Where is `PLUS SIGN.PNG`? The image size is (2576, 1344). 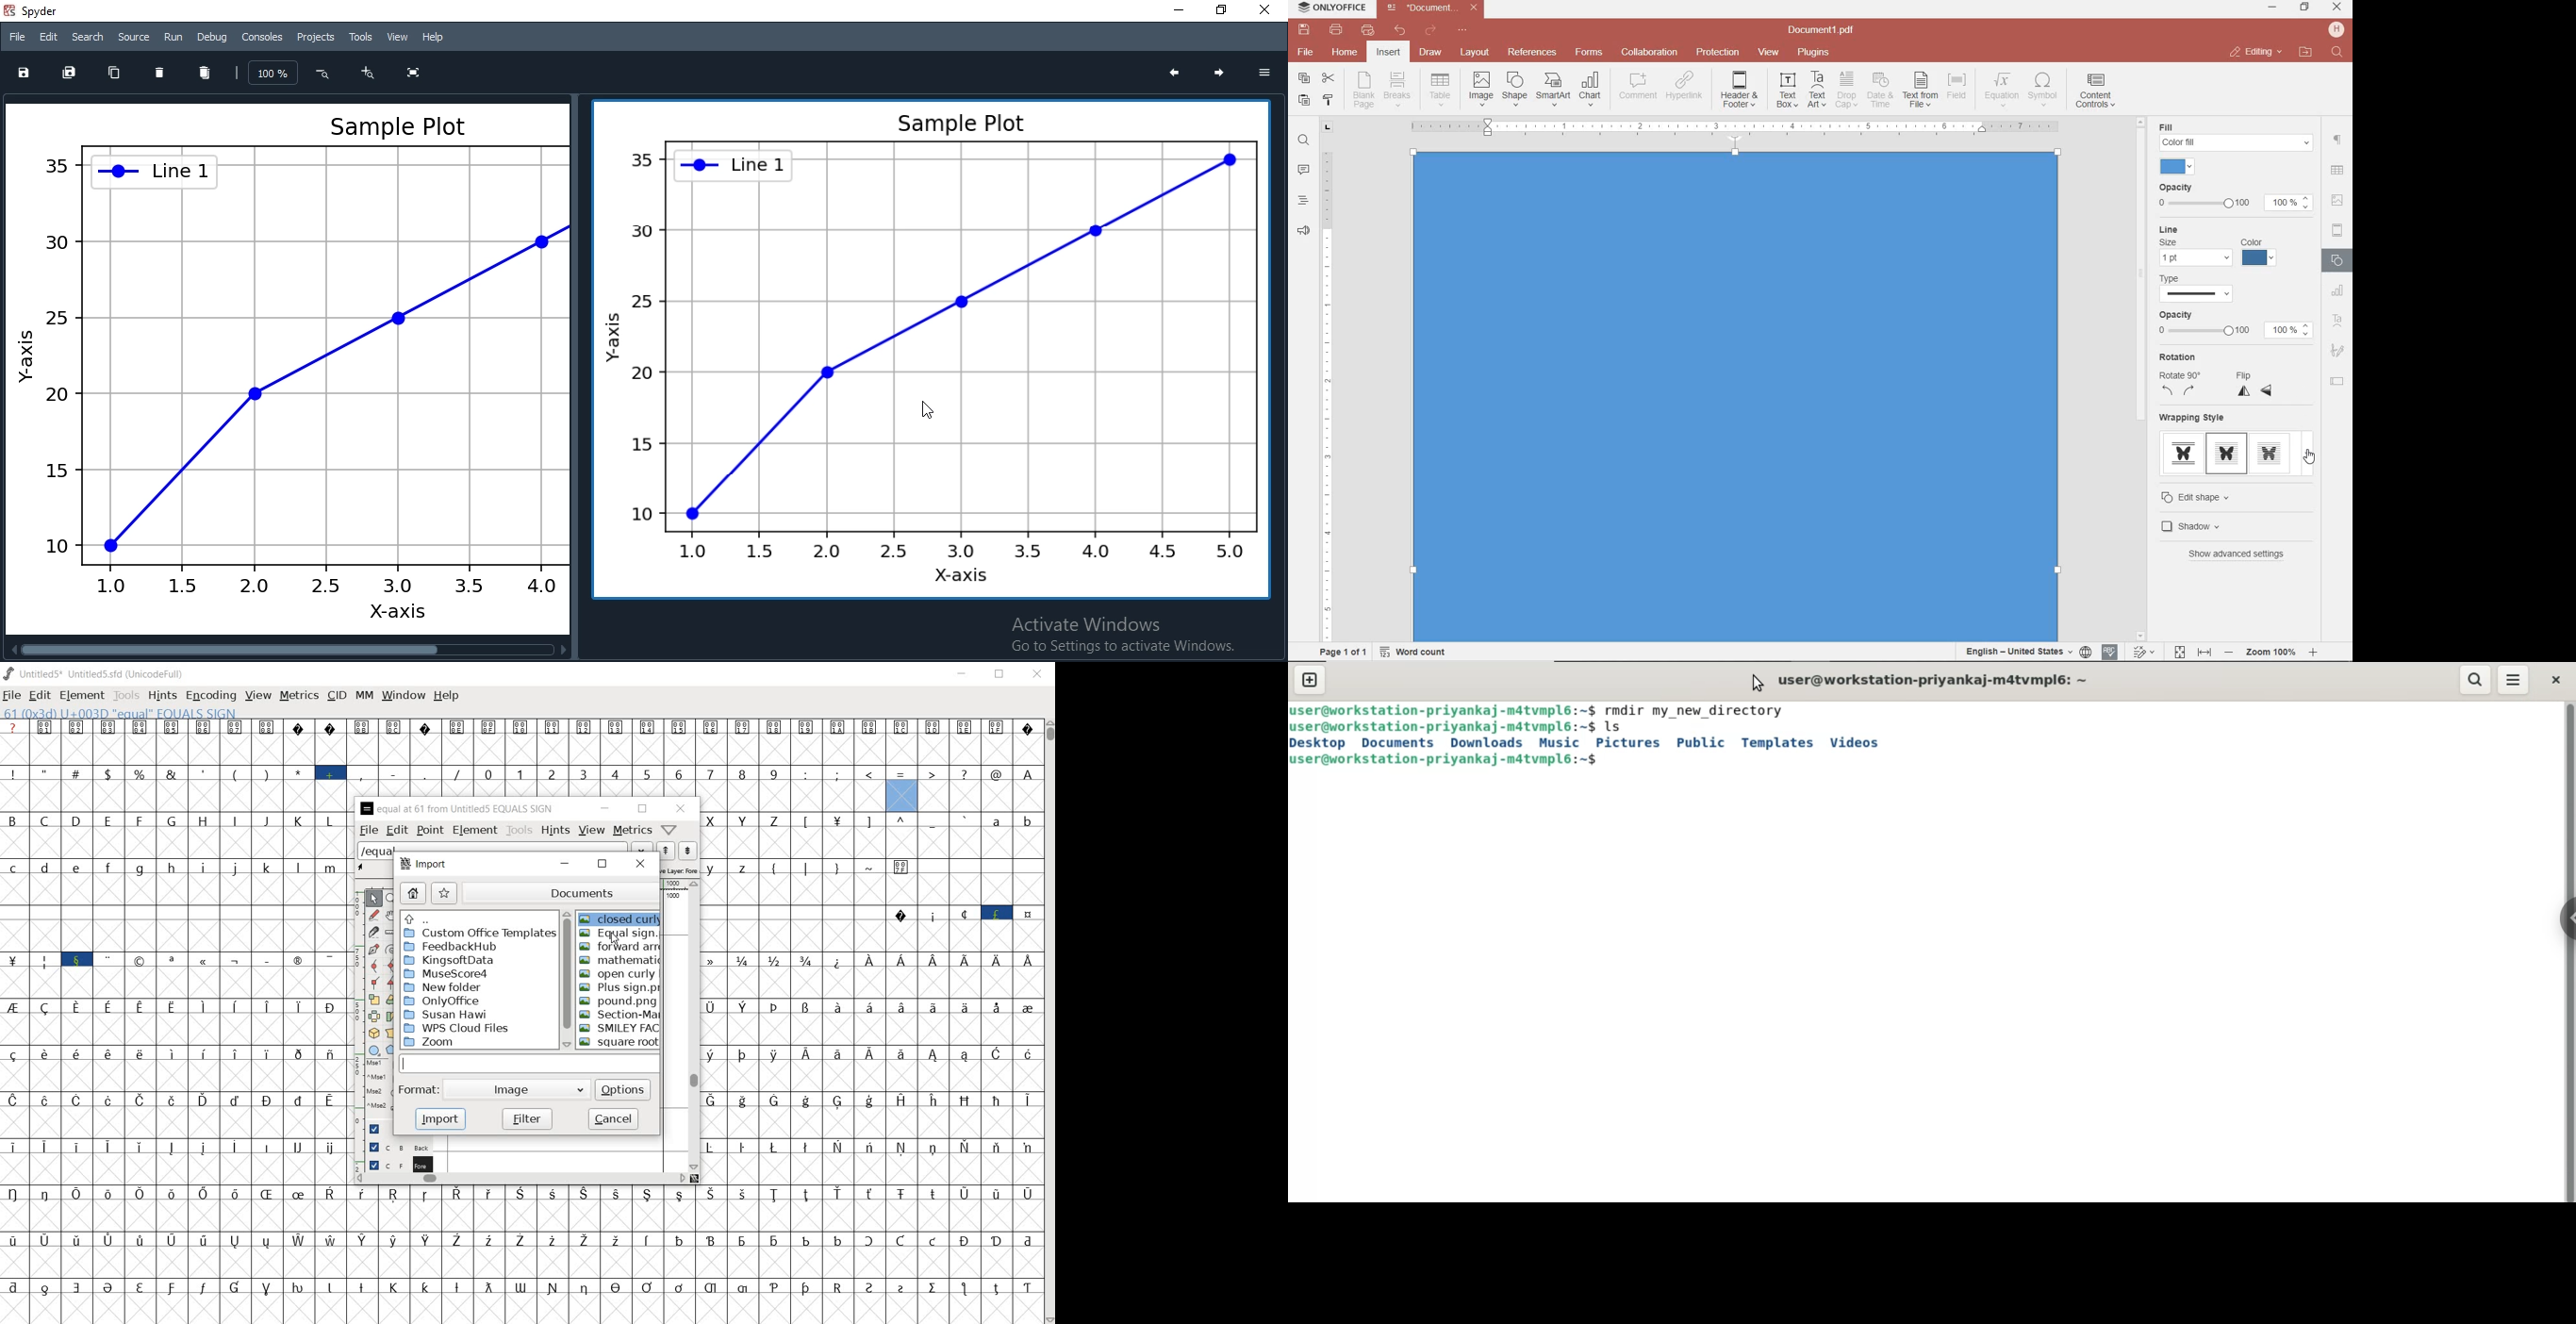
PLUS SIGN.PNG is located at coordinates (622, 987).